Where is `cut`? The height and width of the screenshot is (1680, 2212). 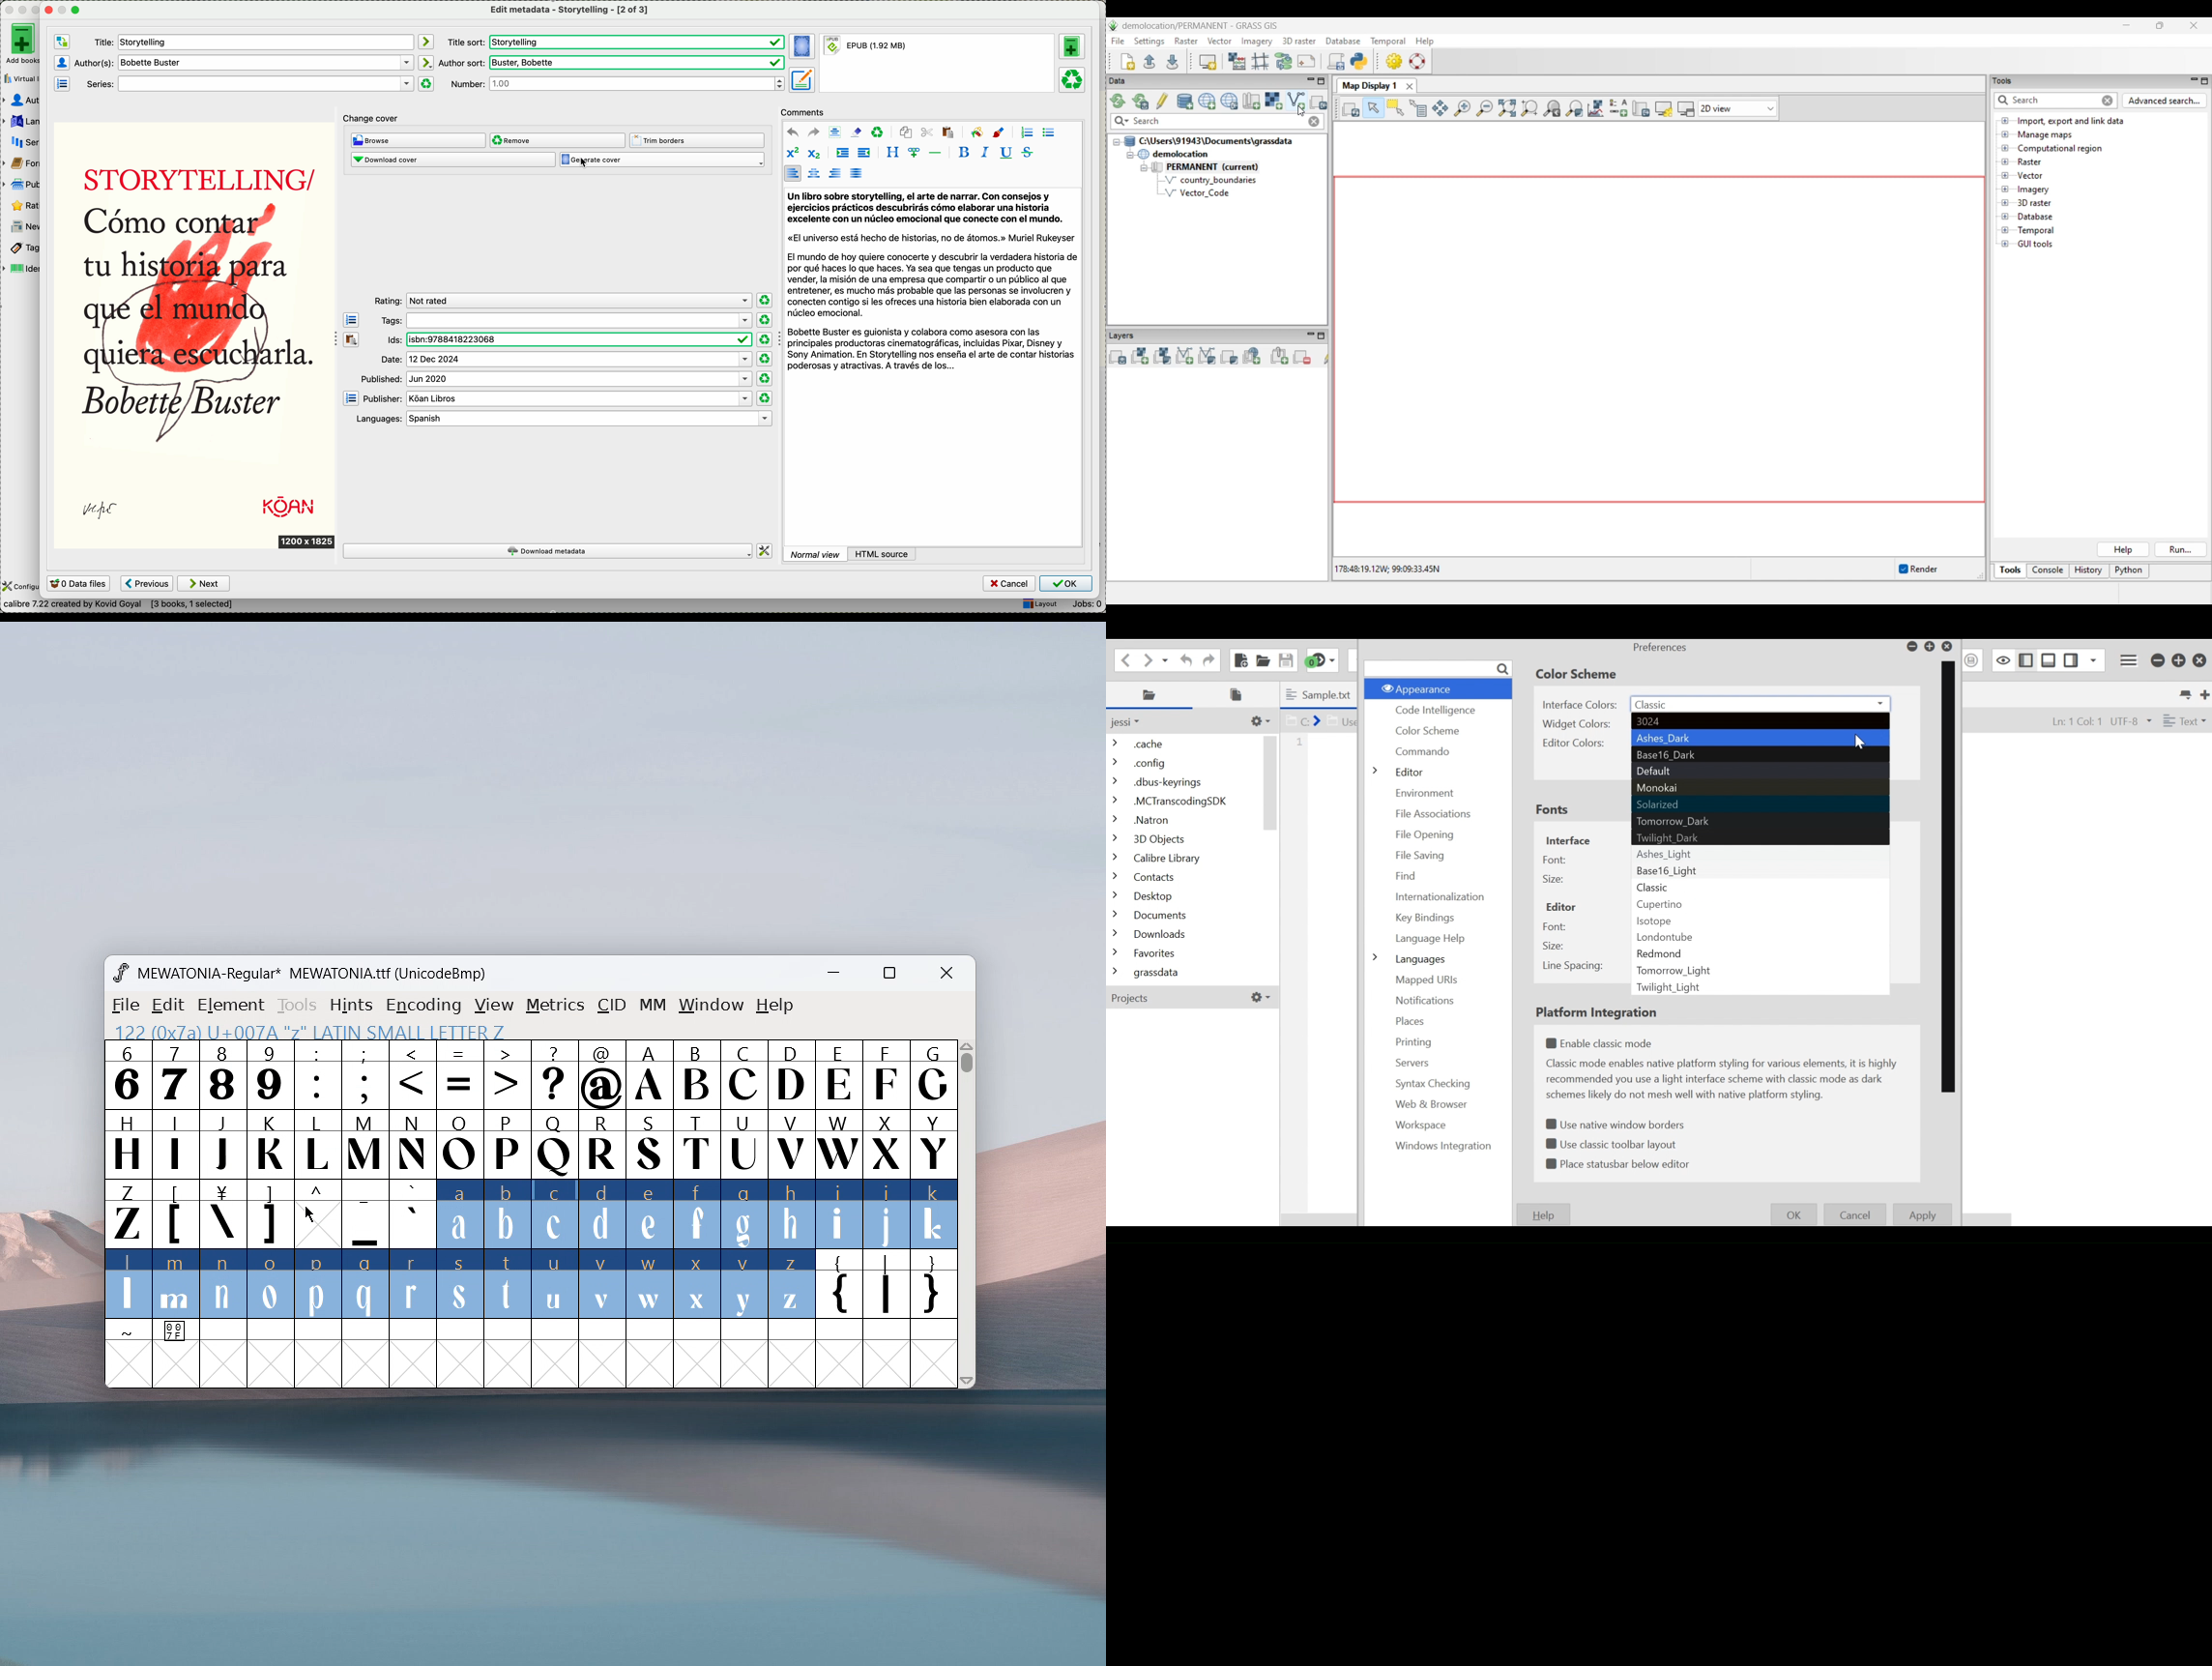 cut is located at coordinates (927, 133).